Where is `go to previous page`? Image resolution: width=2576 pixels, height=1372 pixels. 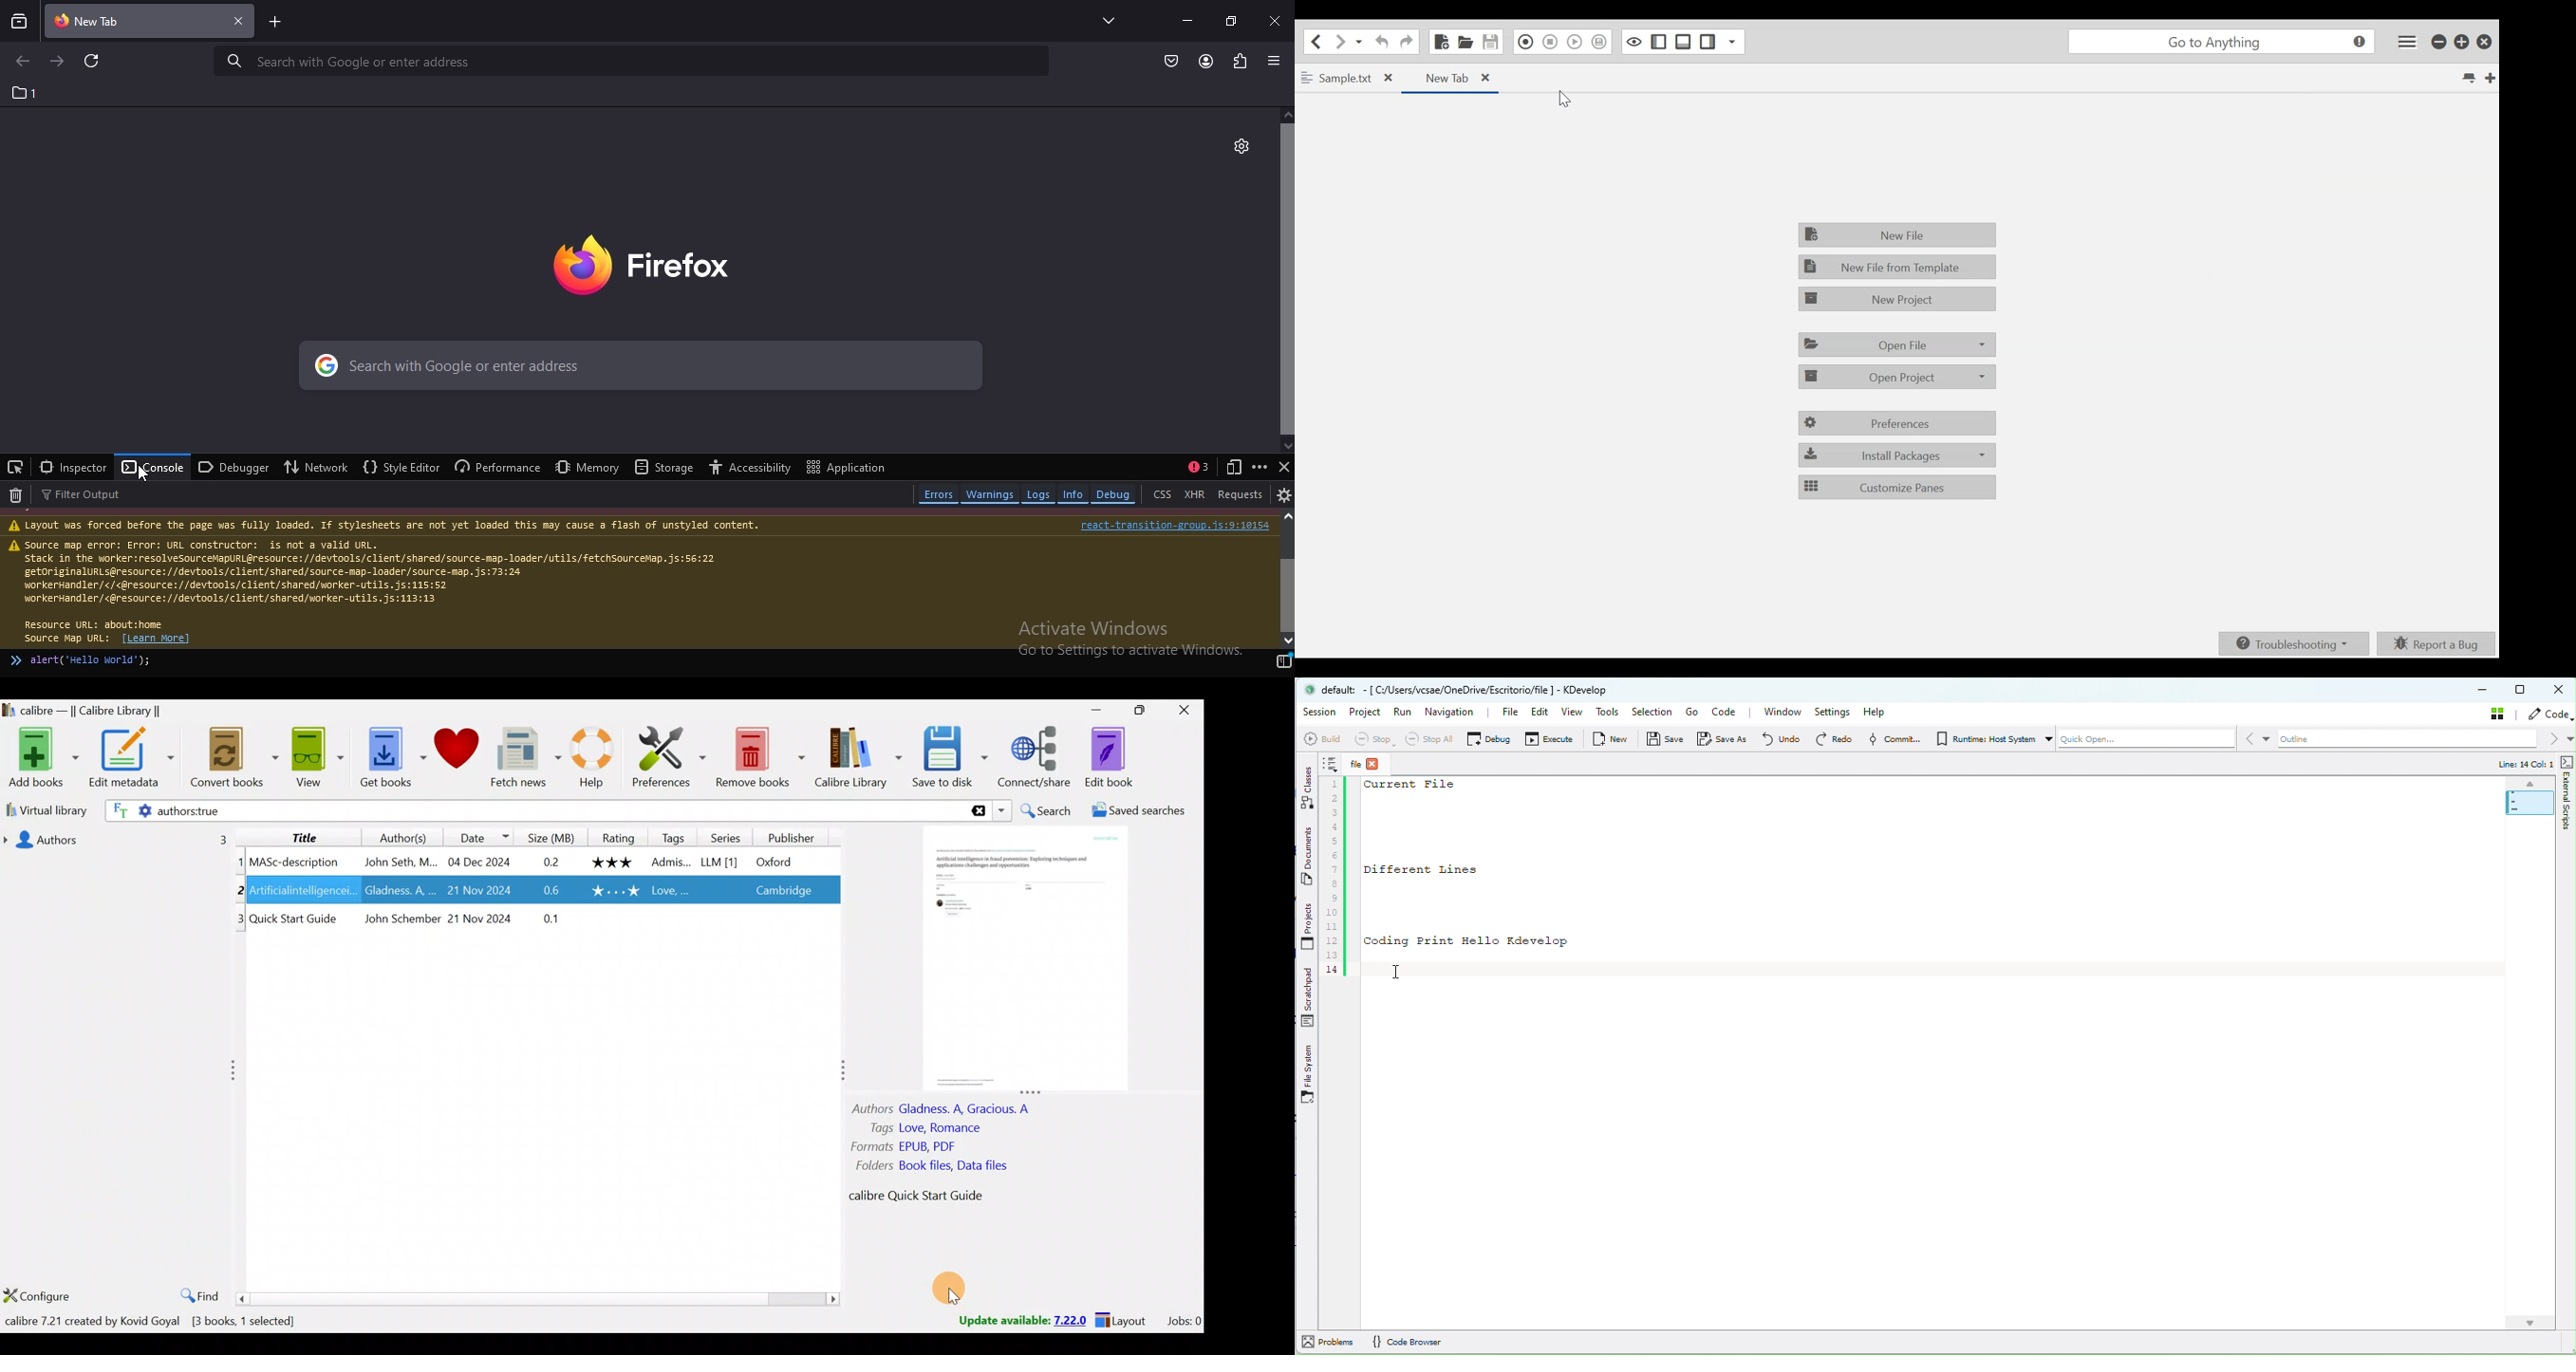
go to previous page is located at coordinates (20, 64).